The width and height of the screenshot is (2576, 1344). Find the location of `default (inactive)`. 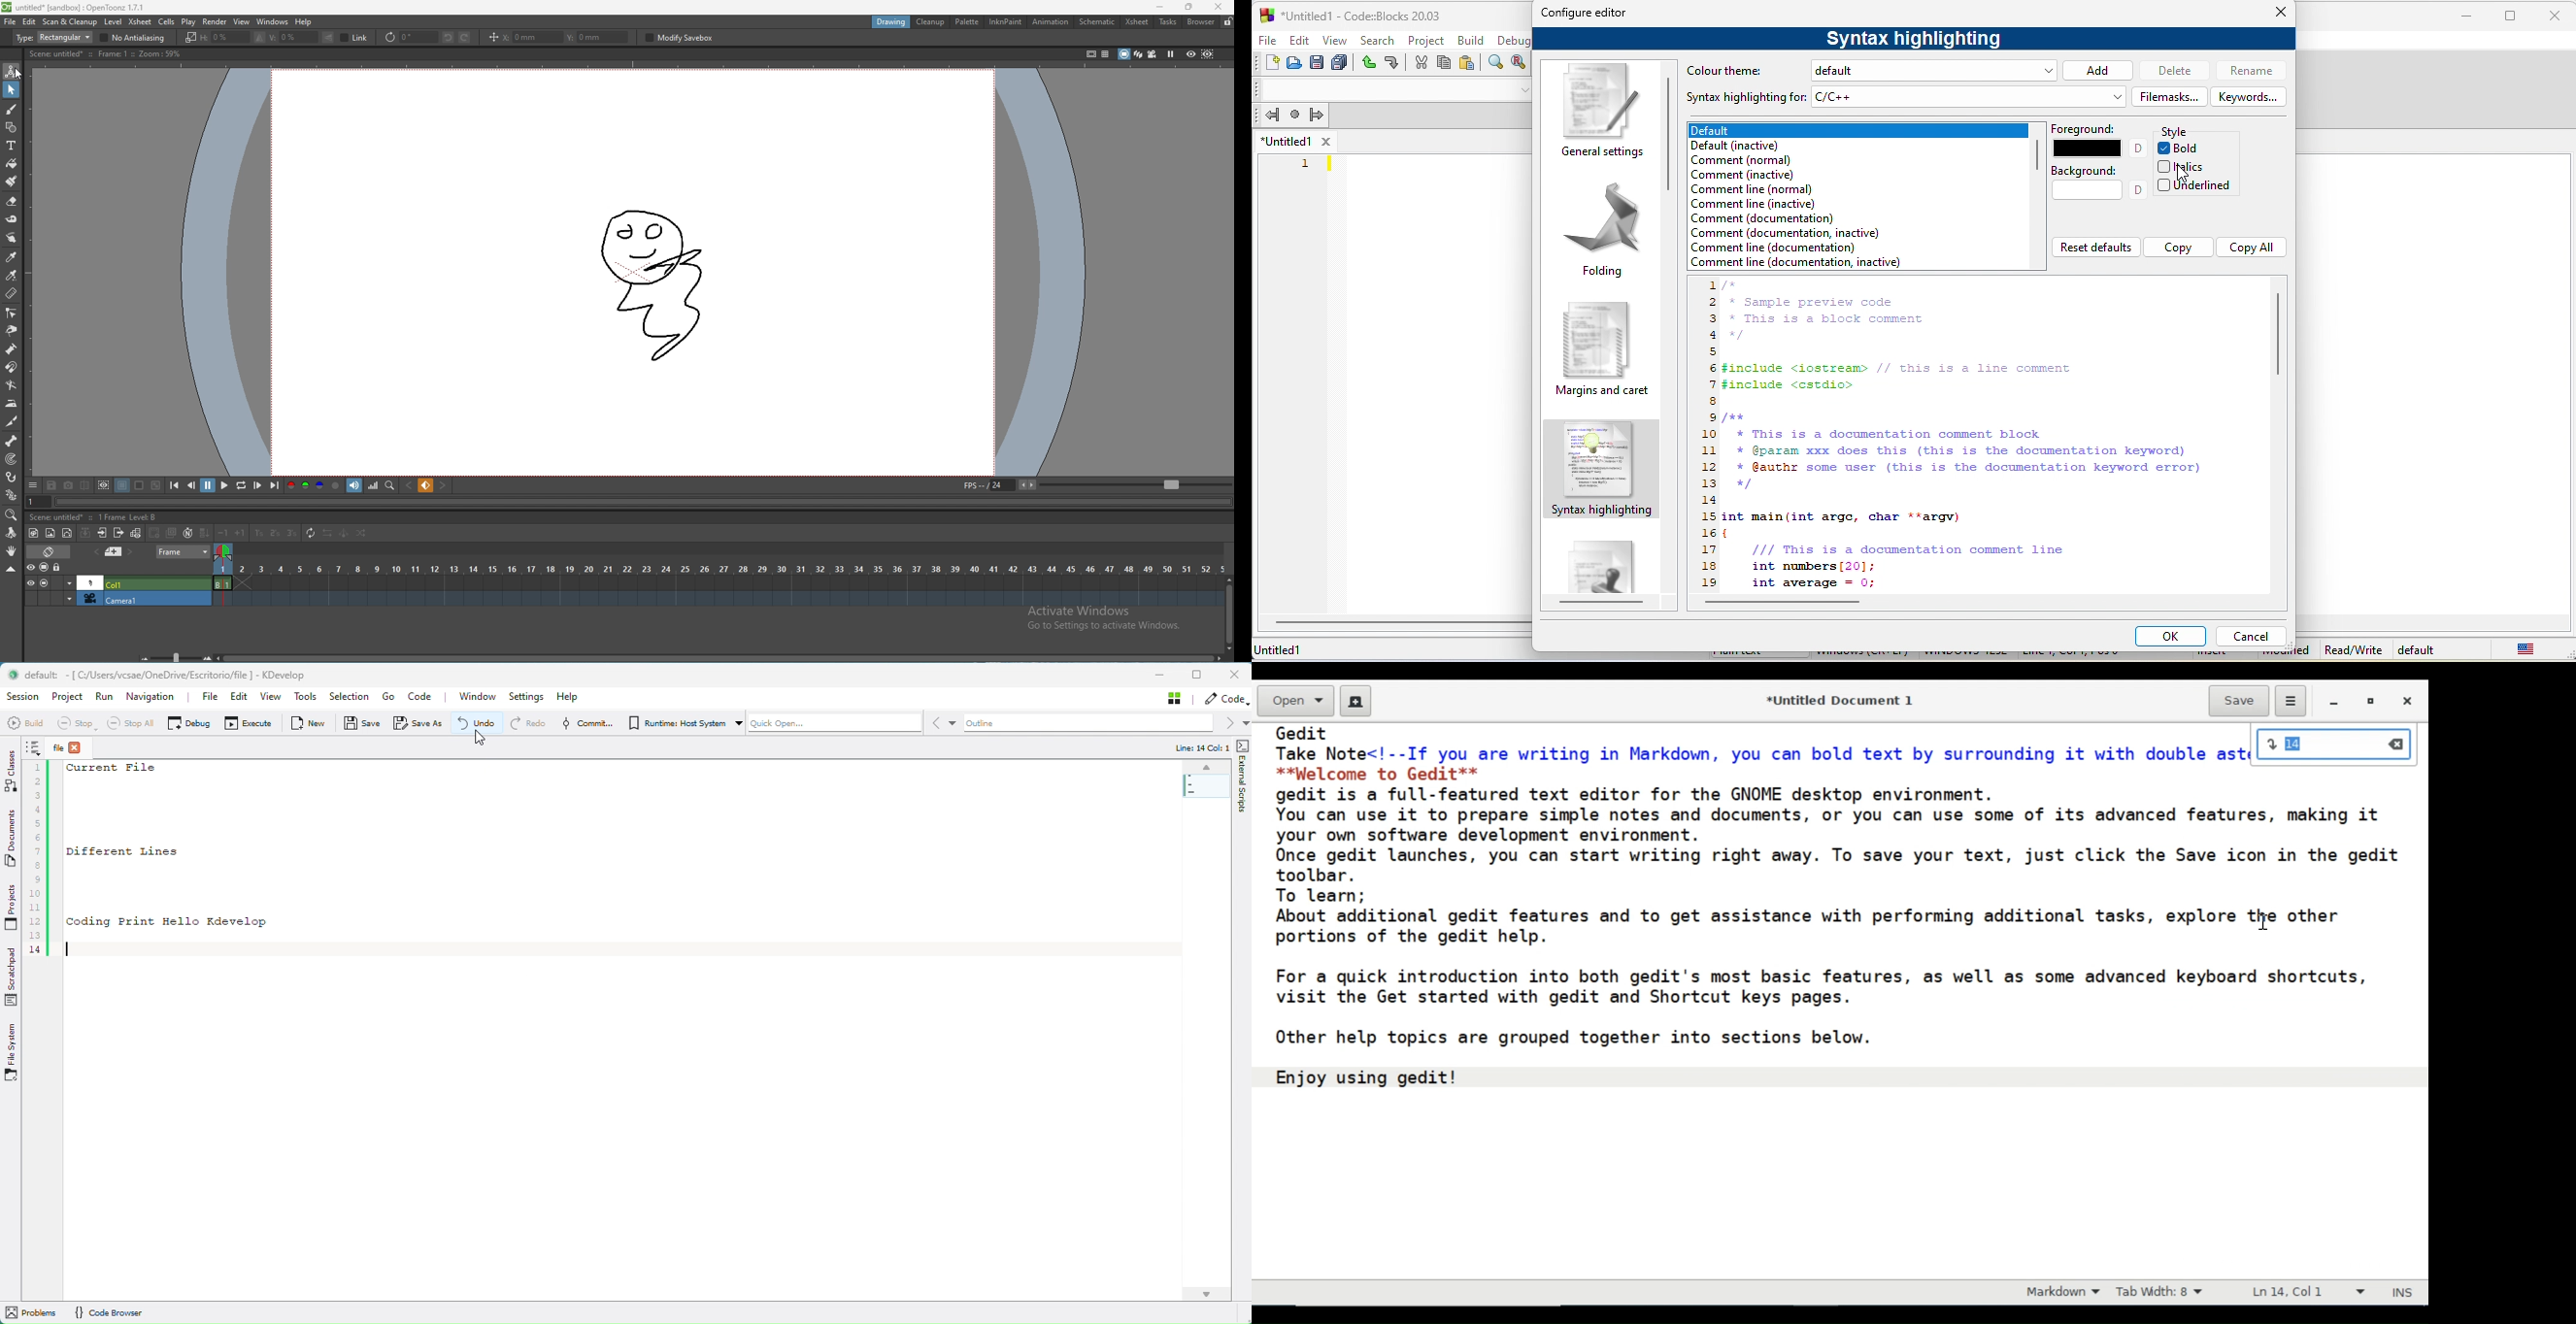

default (inactive) is located at coordinates (1752, 146).